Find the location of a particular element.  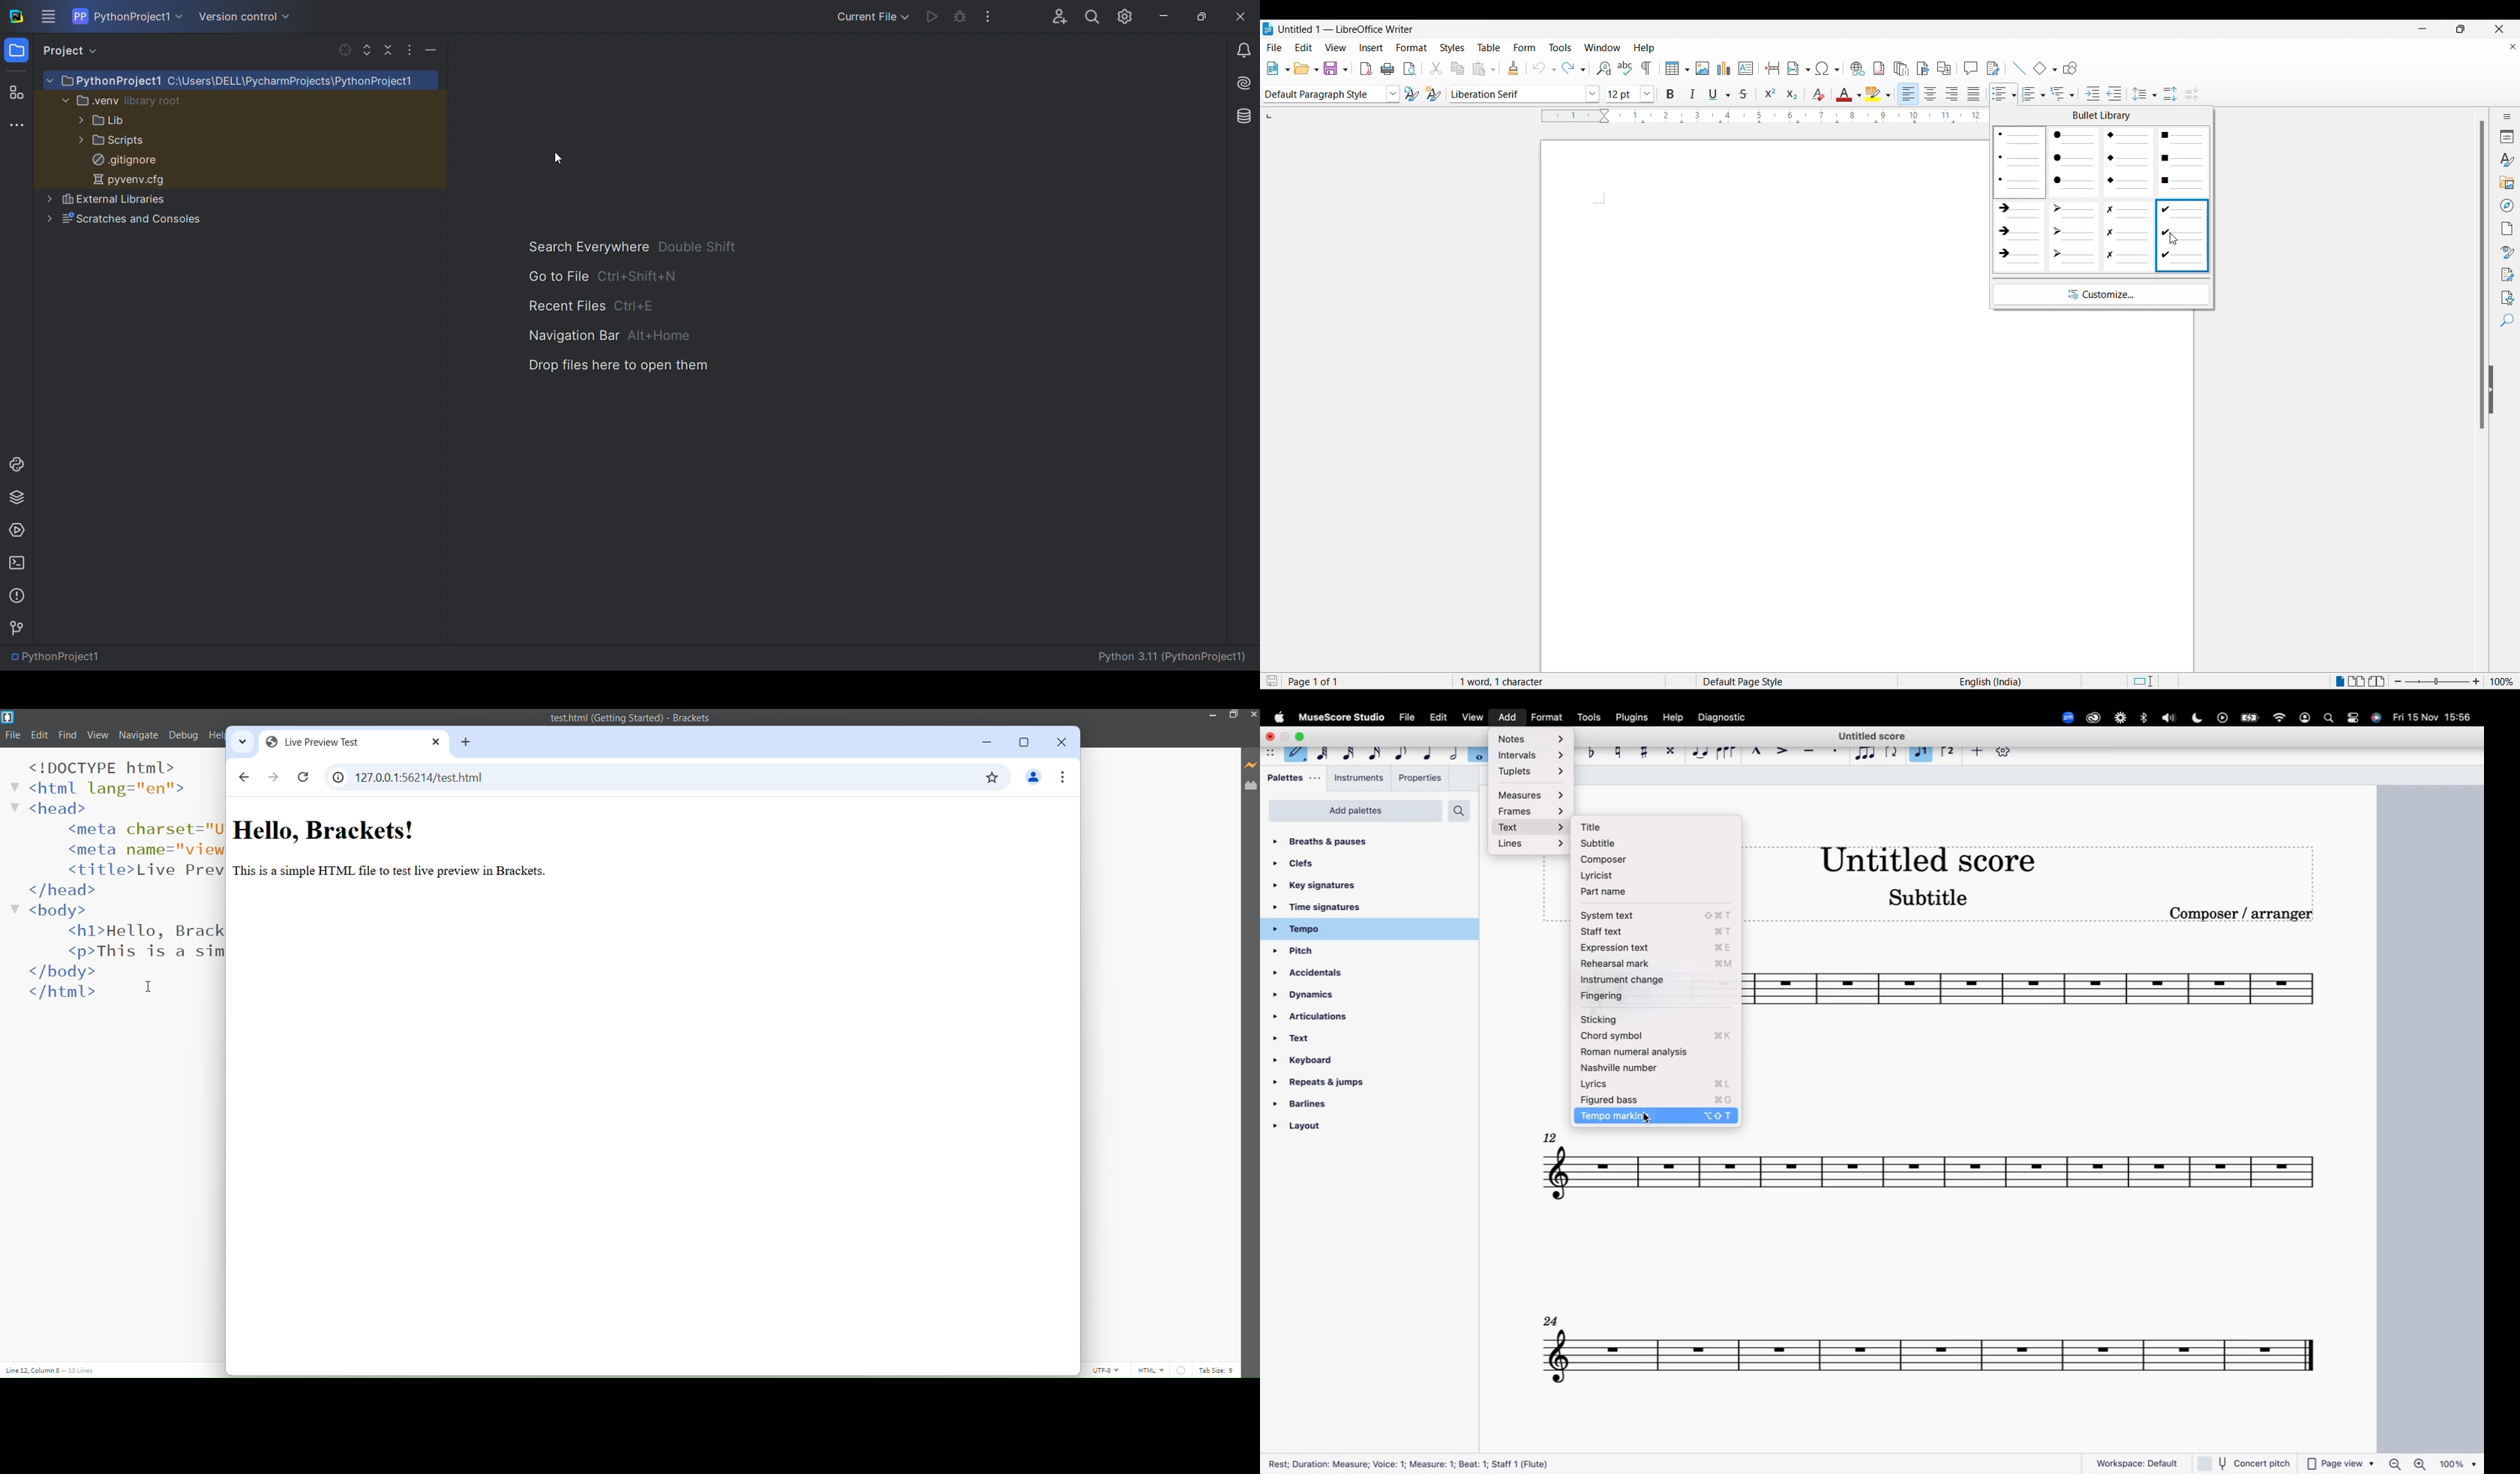

Bookmark This Tab is located at coordinates (992, 778).